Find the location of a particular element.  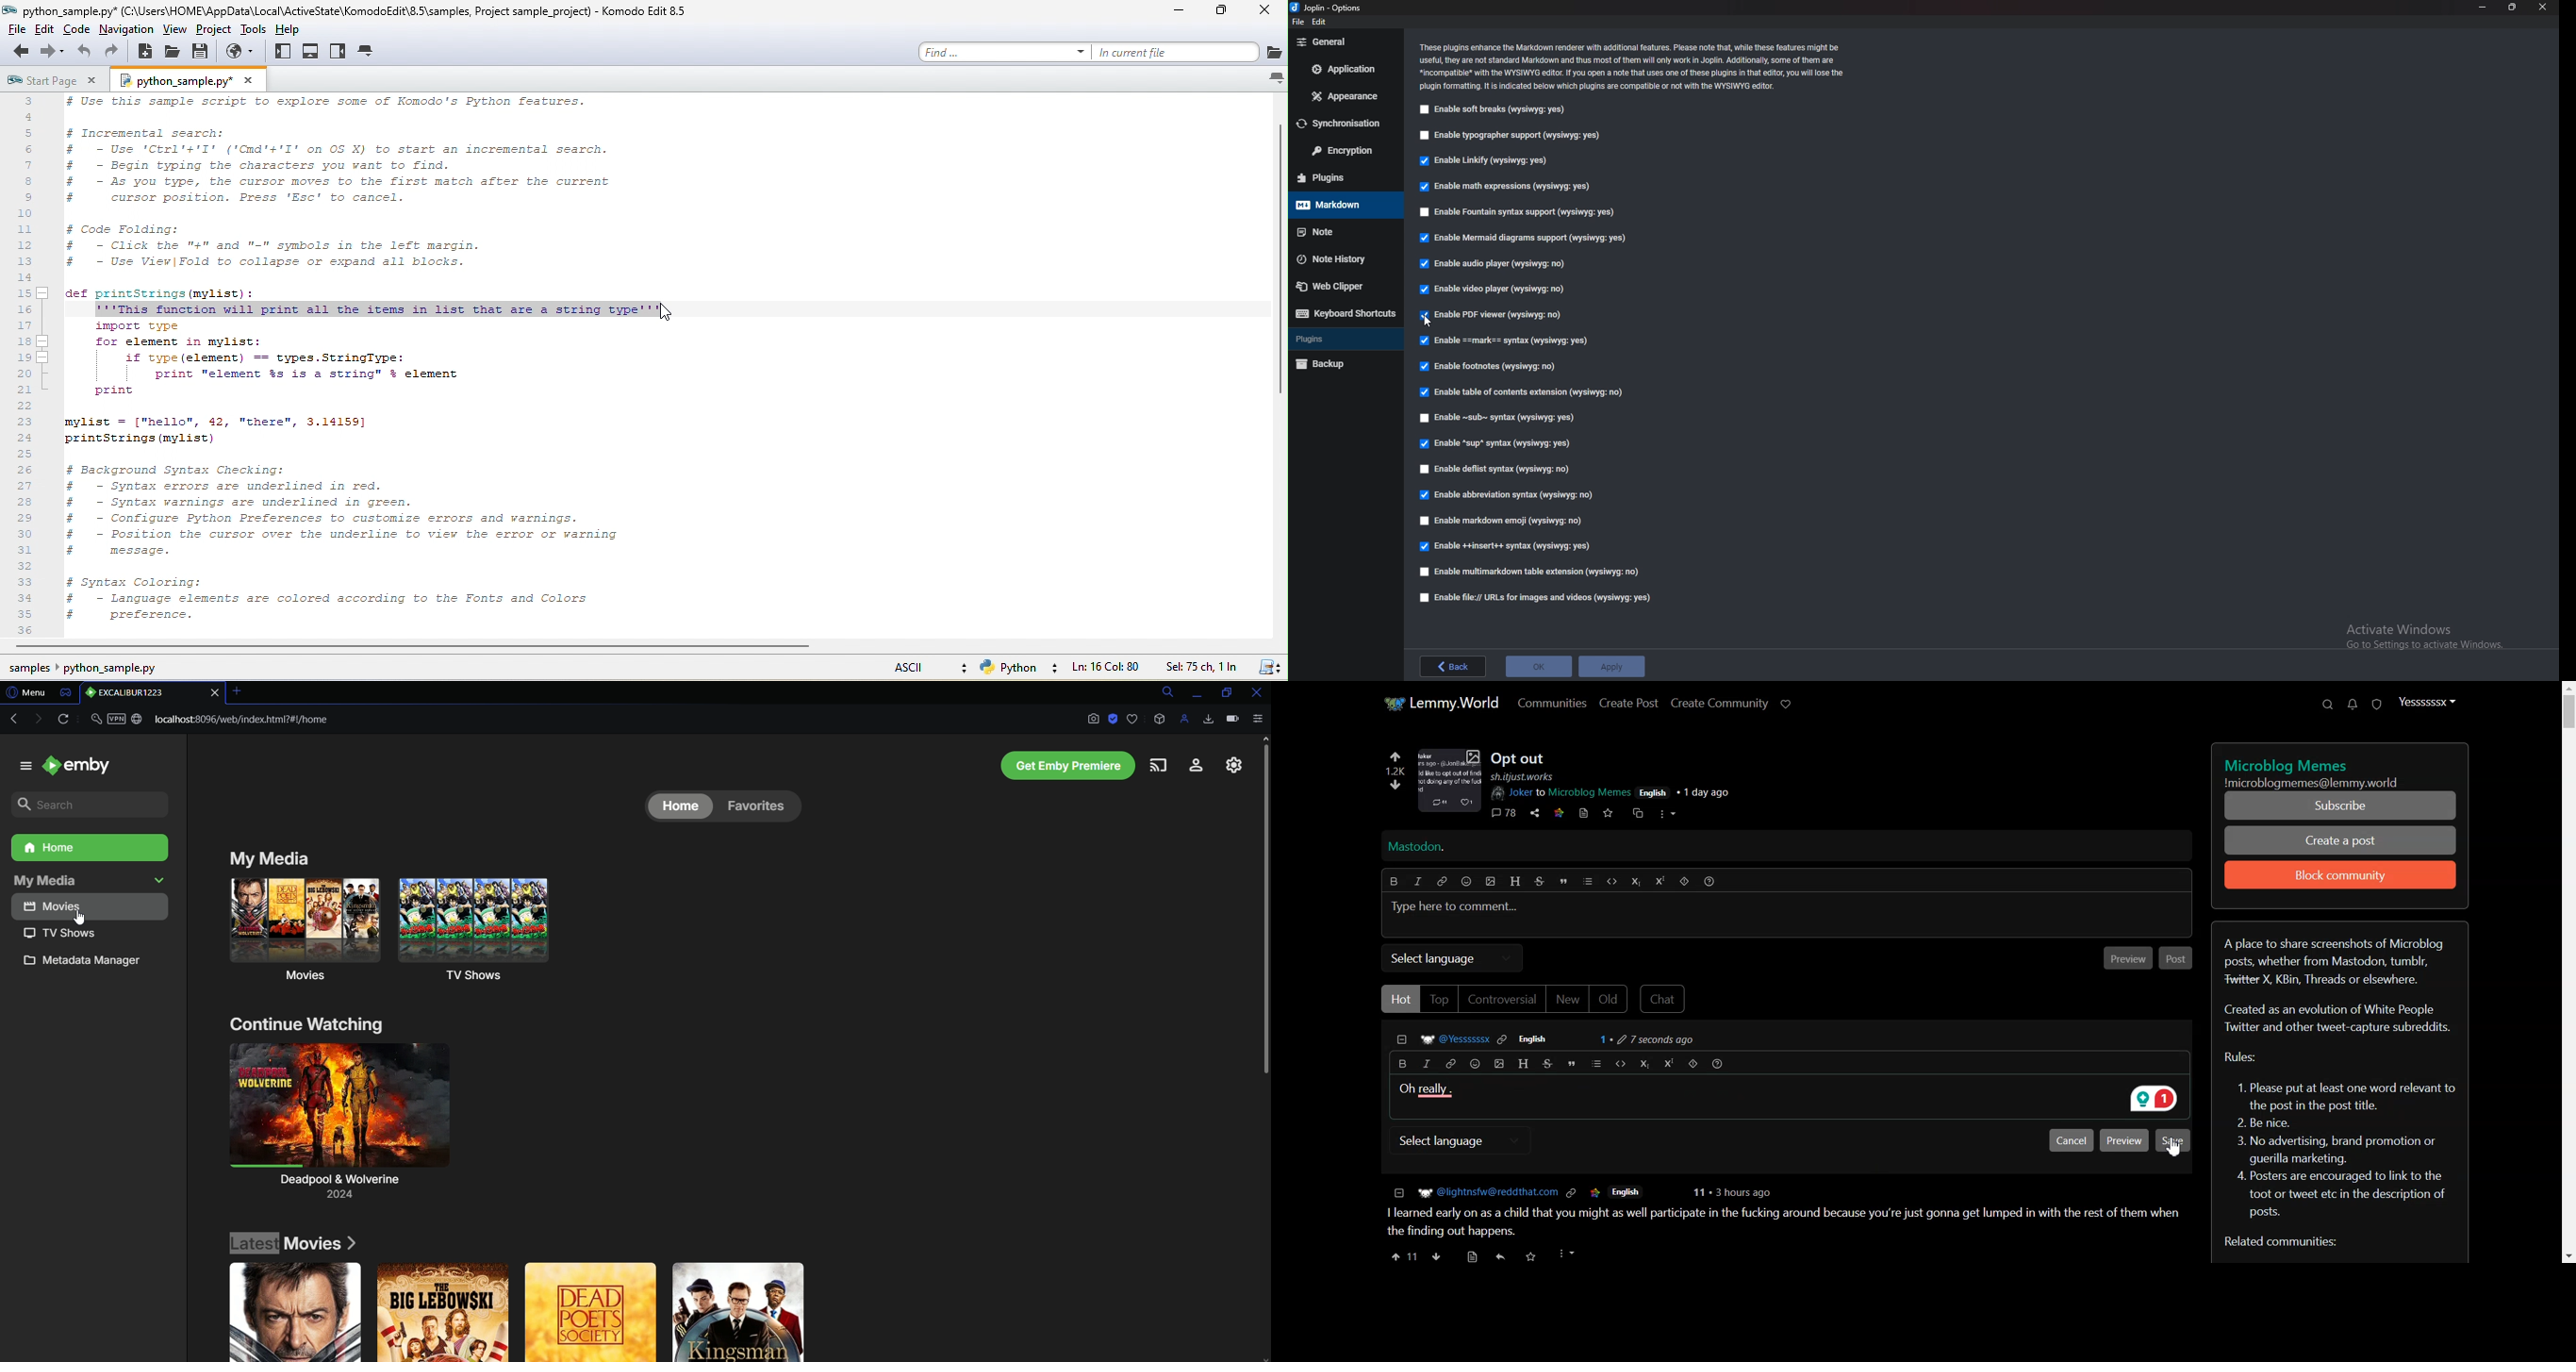

Scroll is located at coordinates (1264, 907).